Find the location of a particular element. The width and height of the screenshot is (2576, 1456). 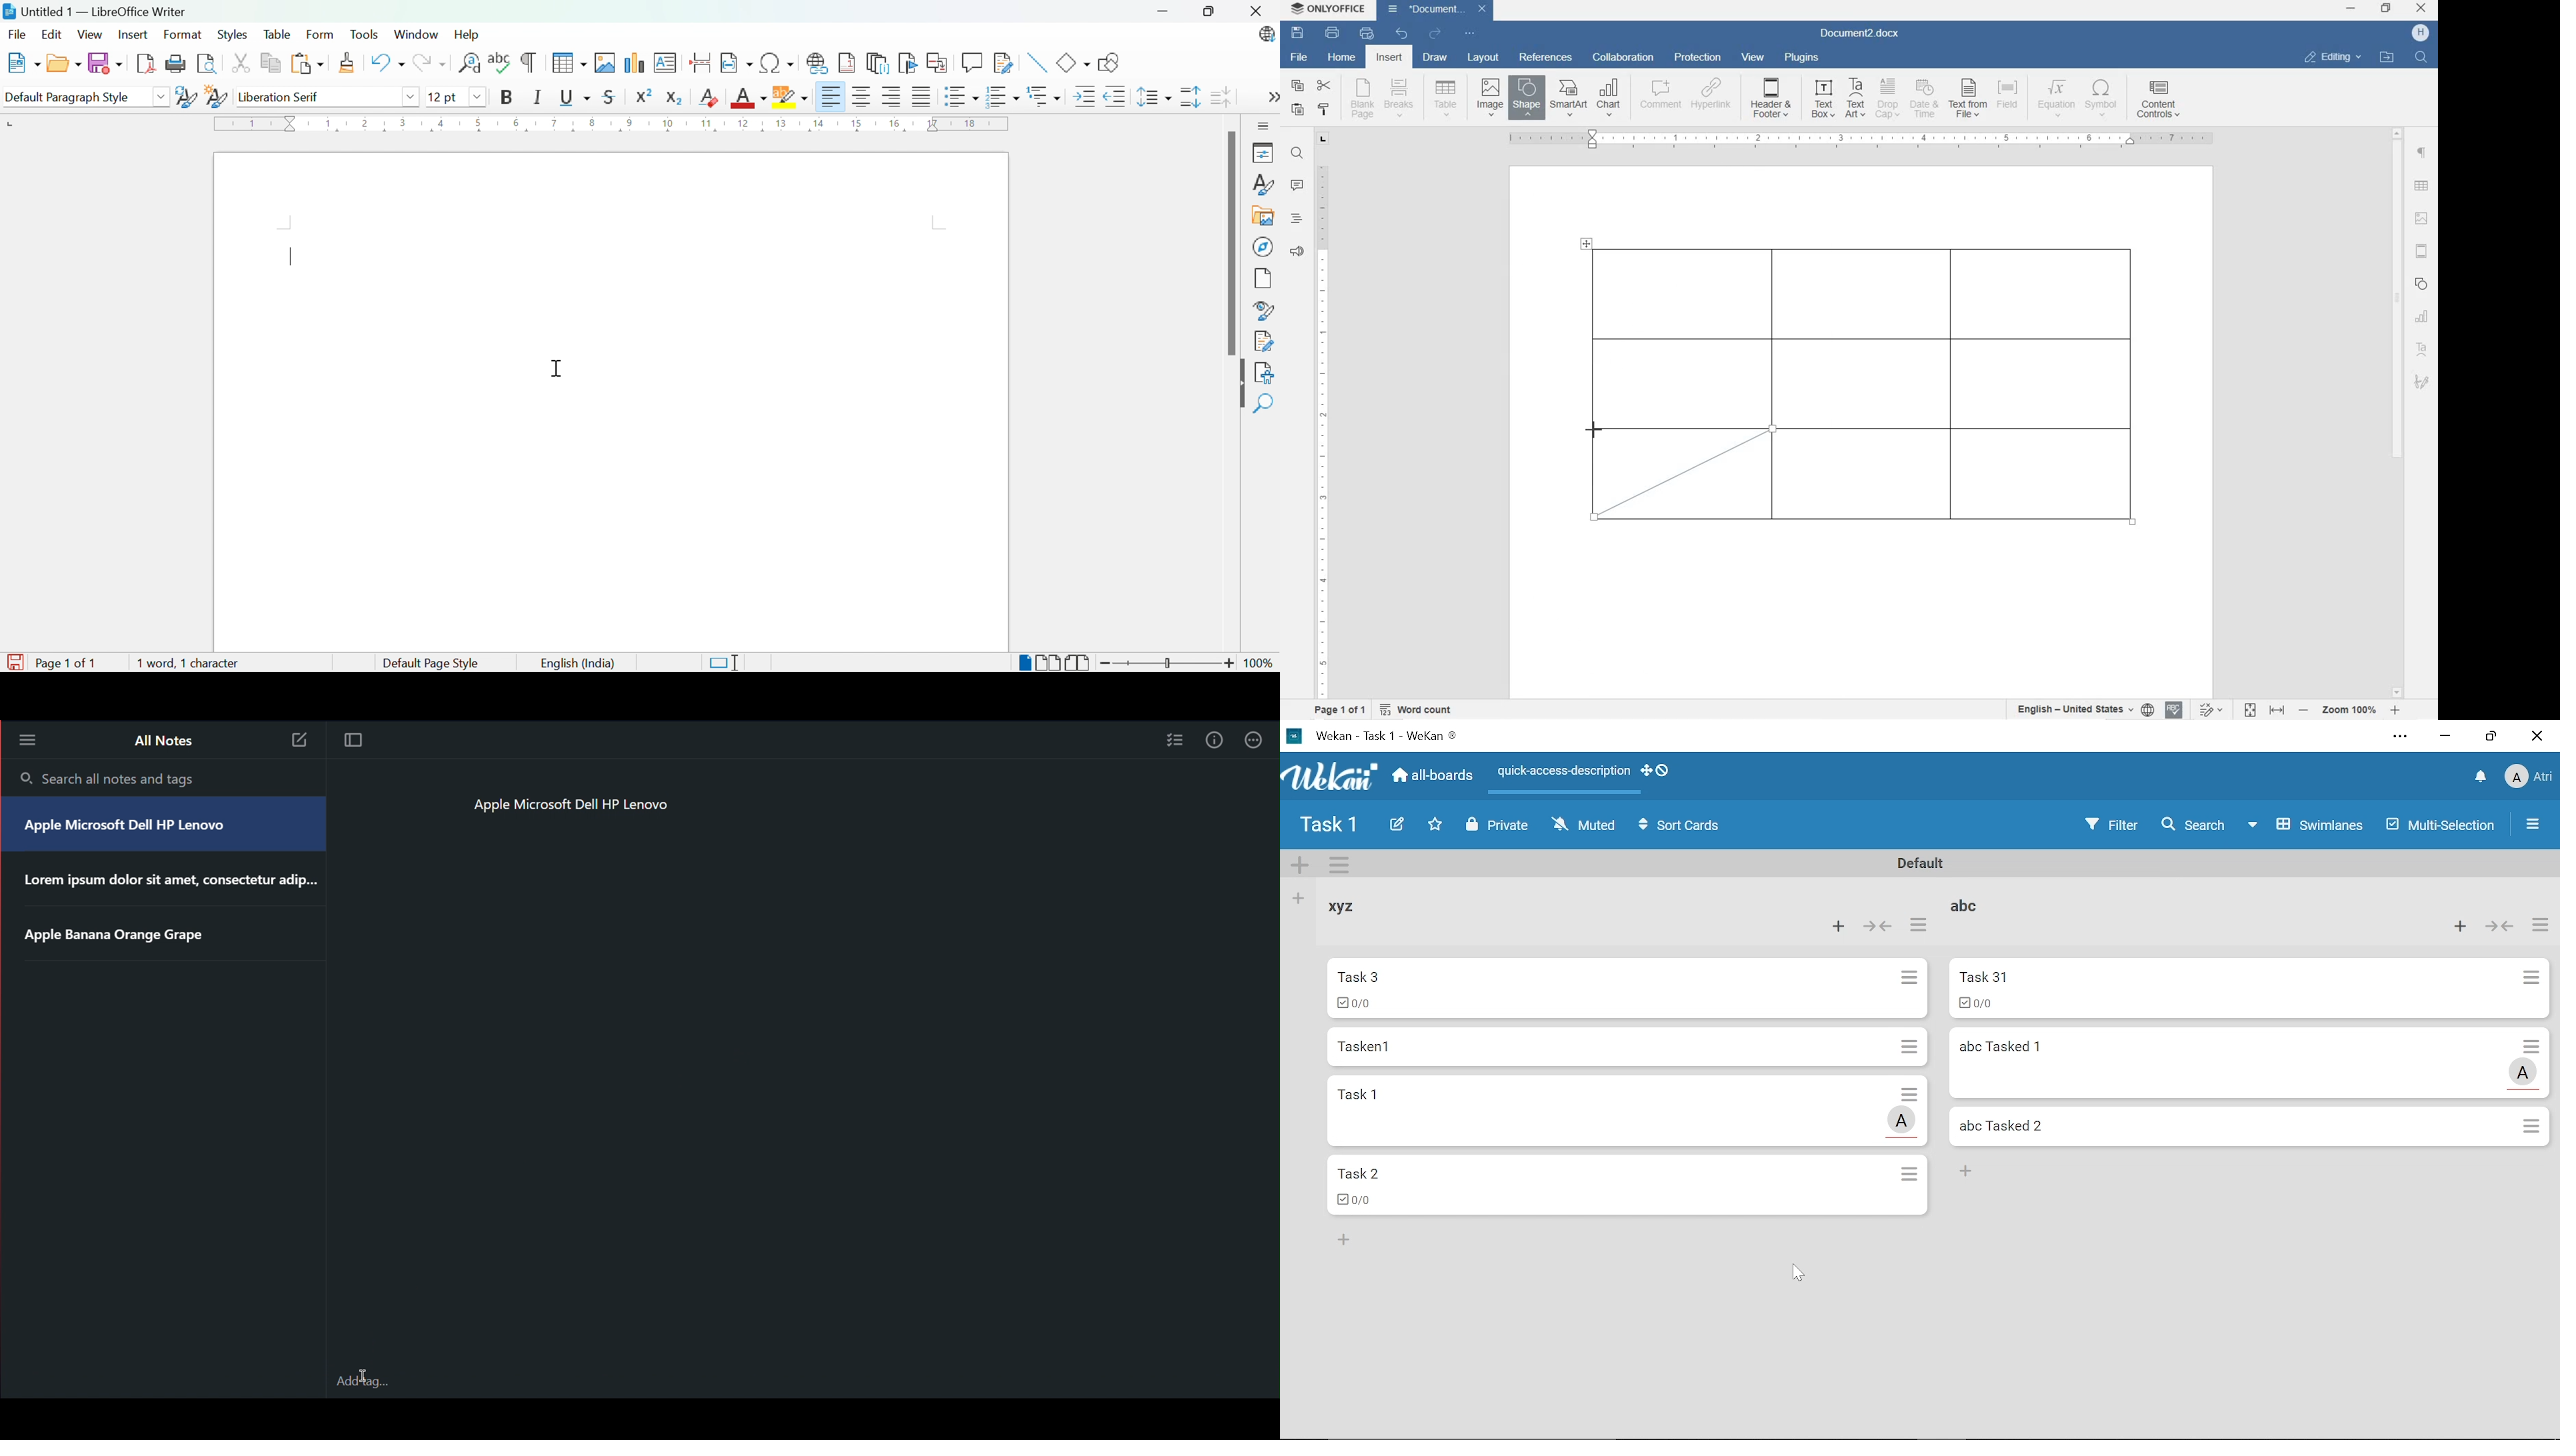

Task 1 is located at coordinates (1620, 1112).